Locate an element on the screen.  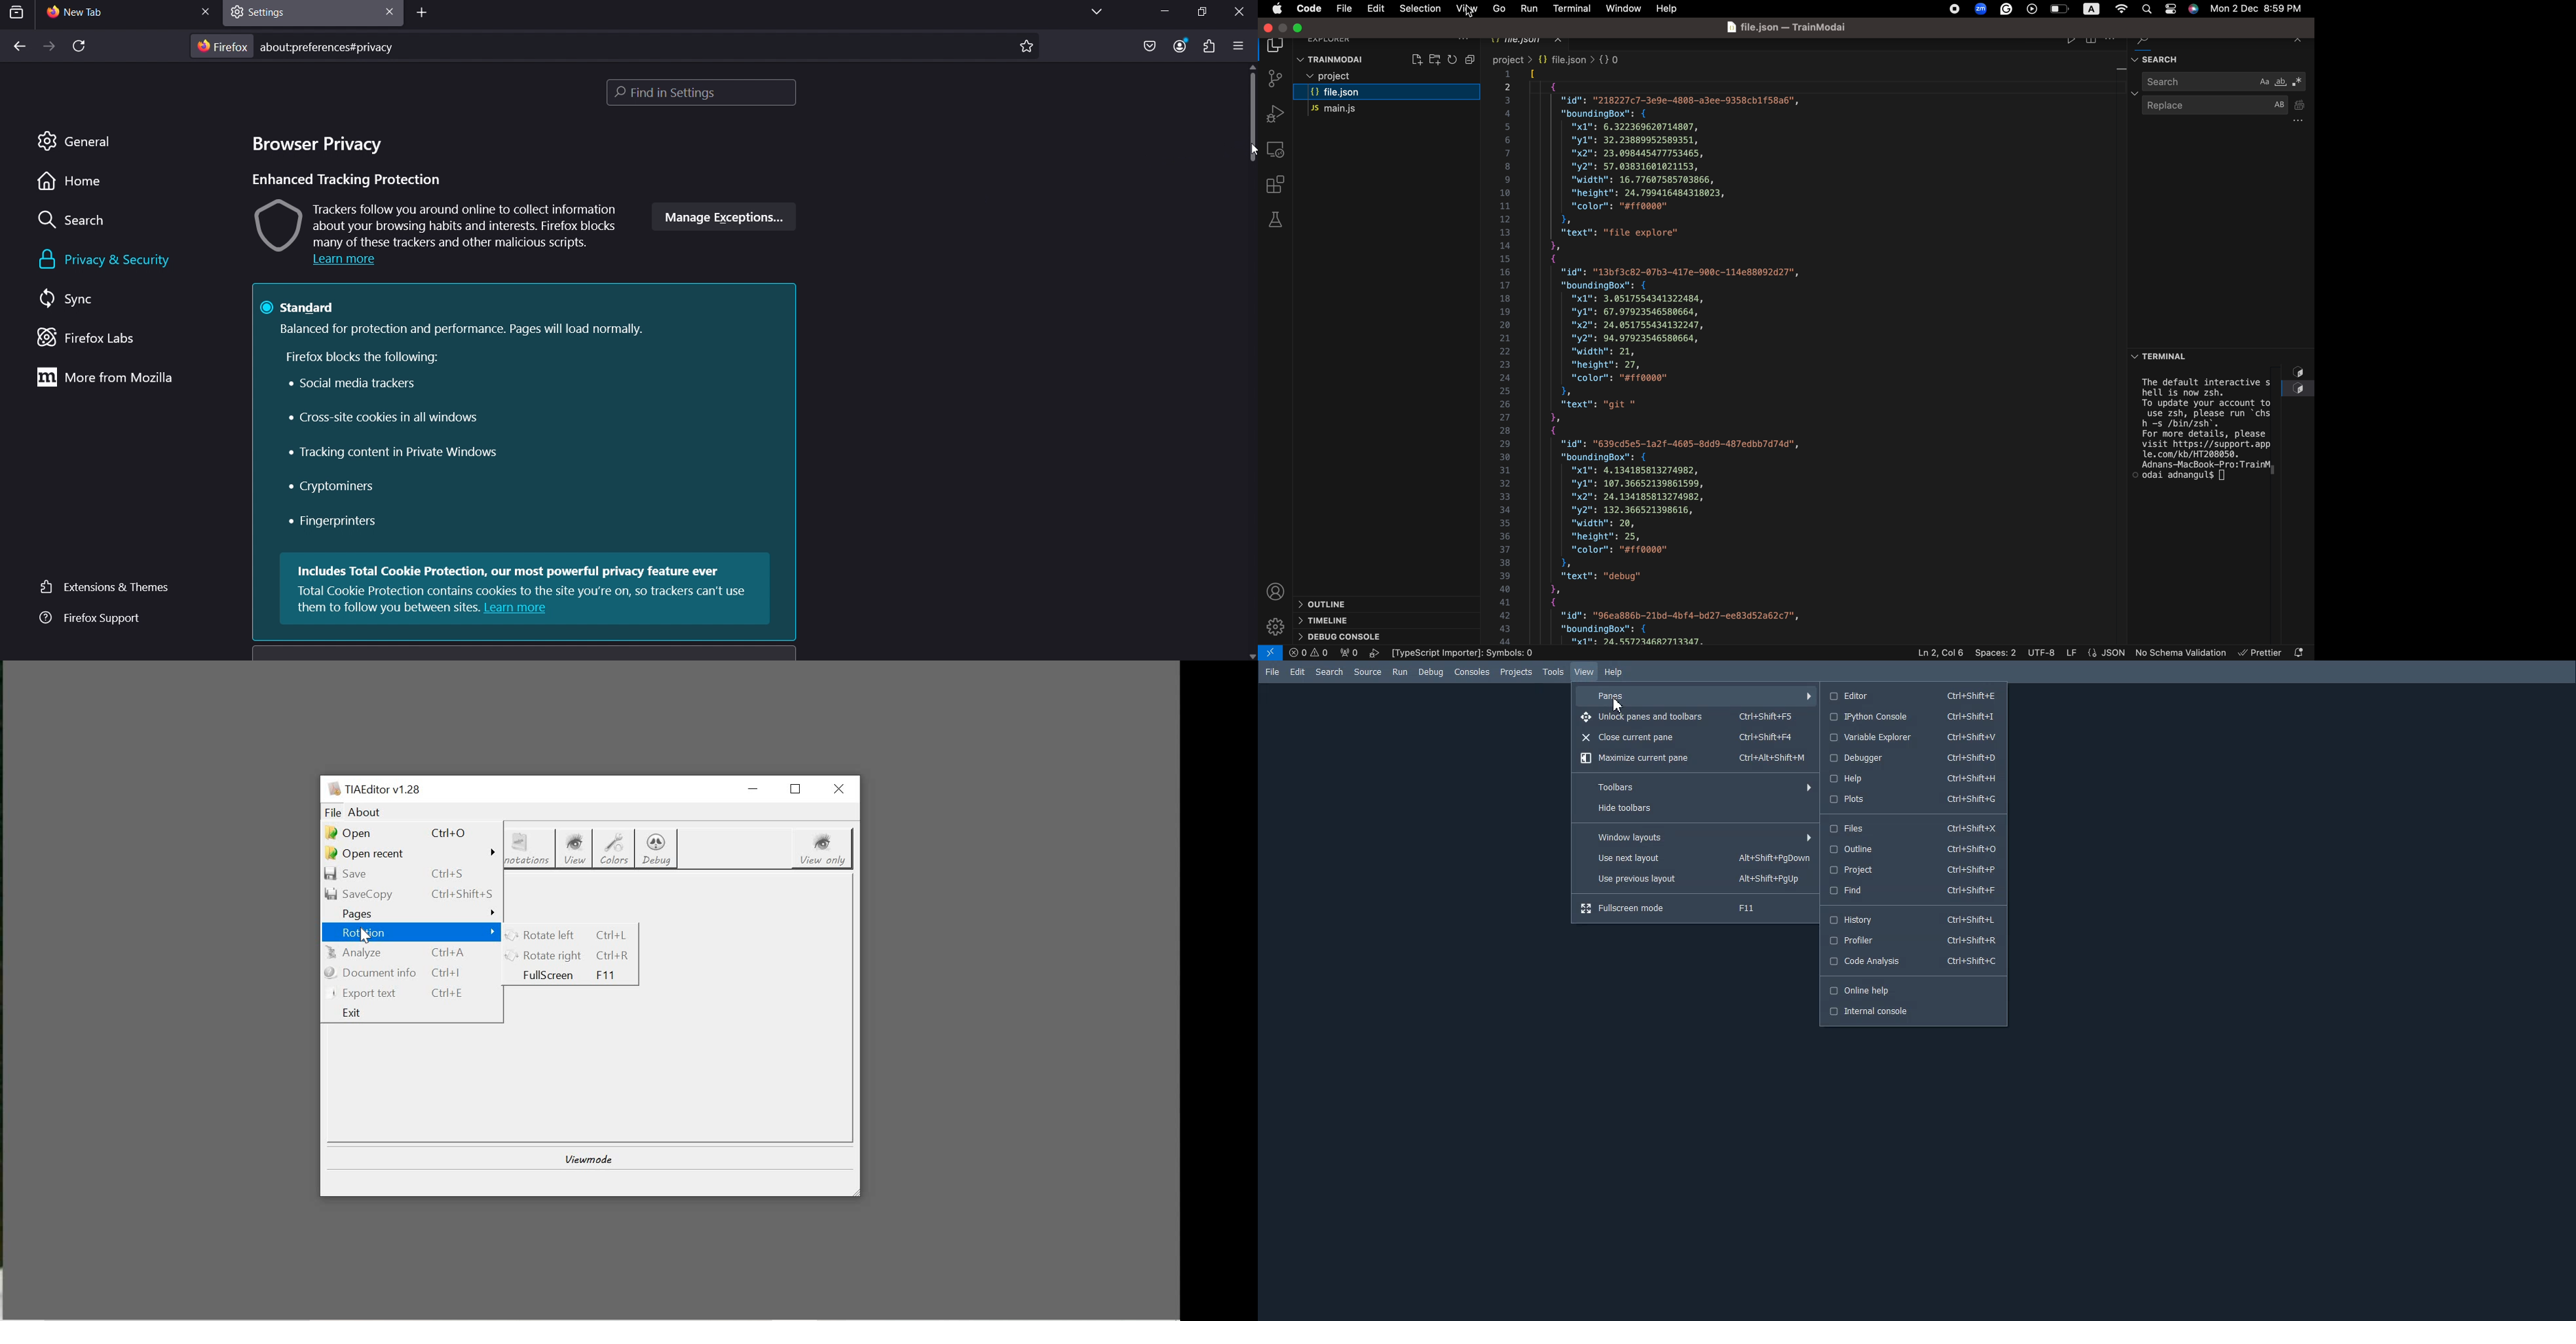
file content is located at coordinates (1814, 356).